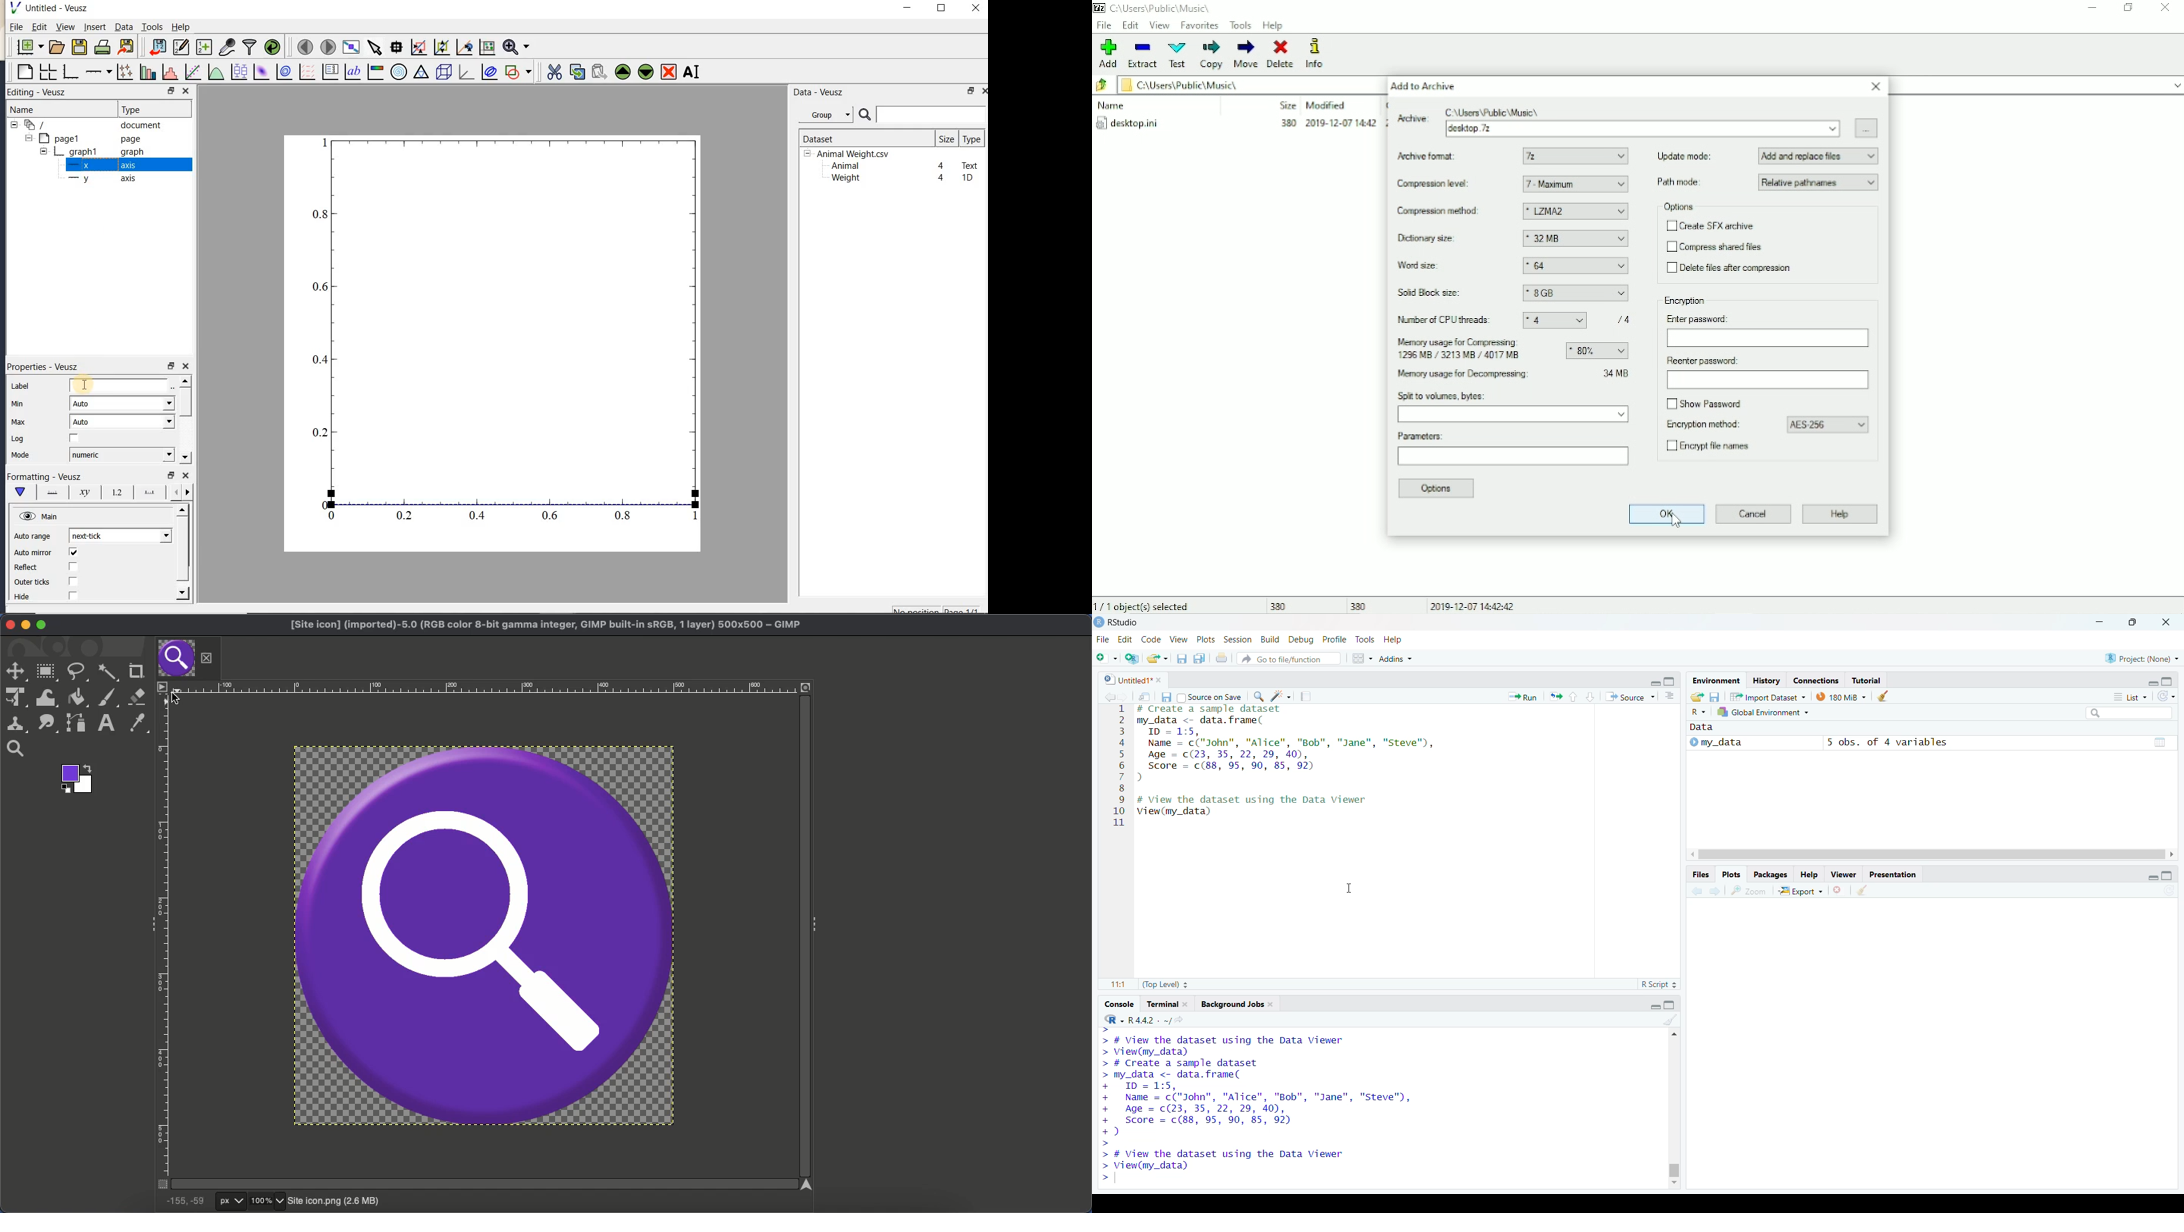 The image size is (2184, 1232). Describe the element at coordinates (2132, 698) in the screenshot. I see `List` at that location.